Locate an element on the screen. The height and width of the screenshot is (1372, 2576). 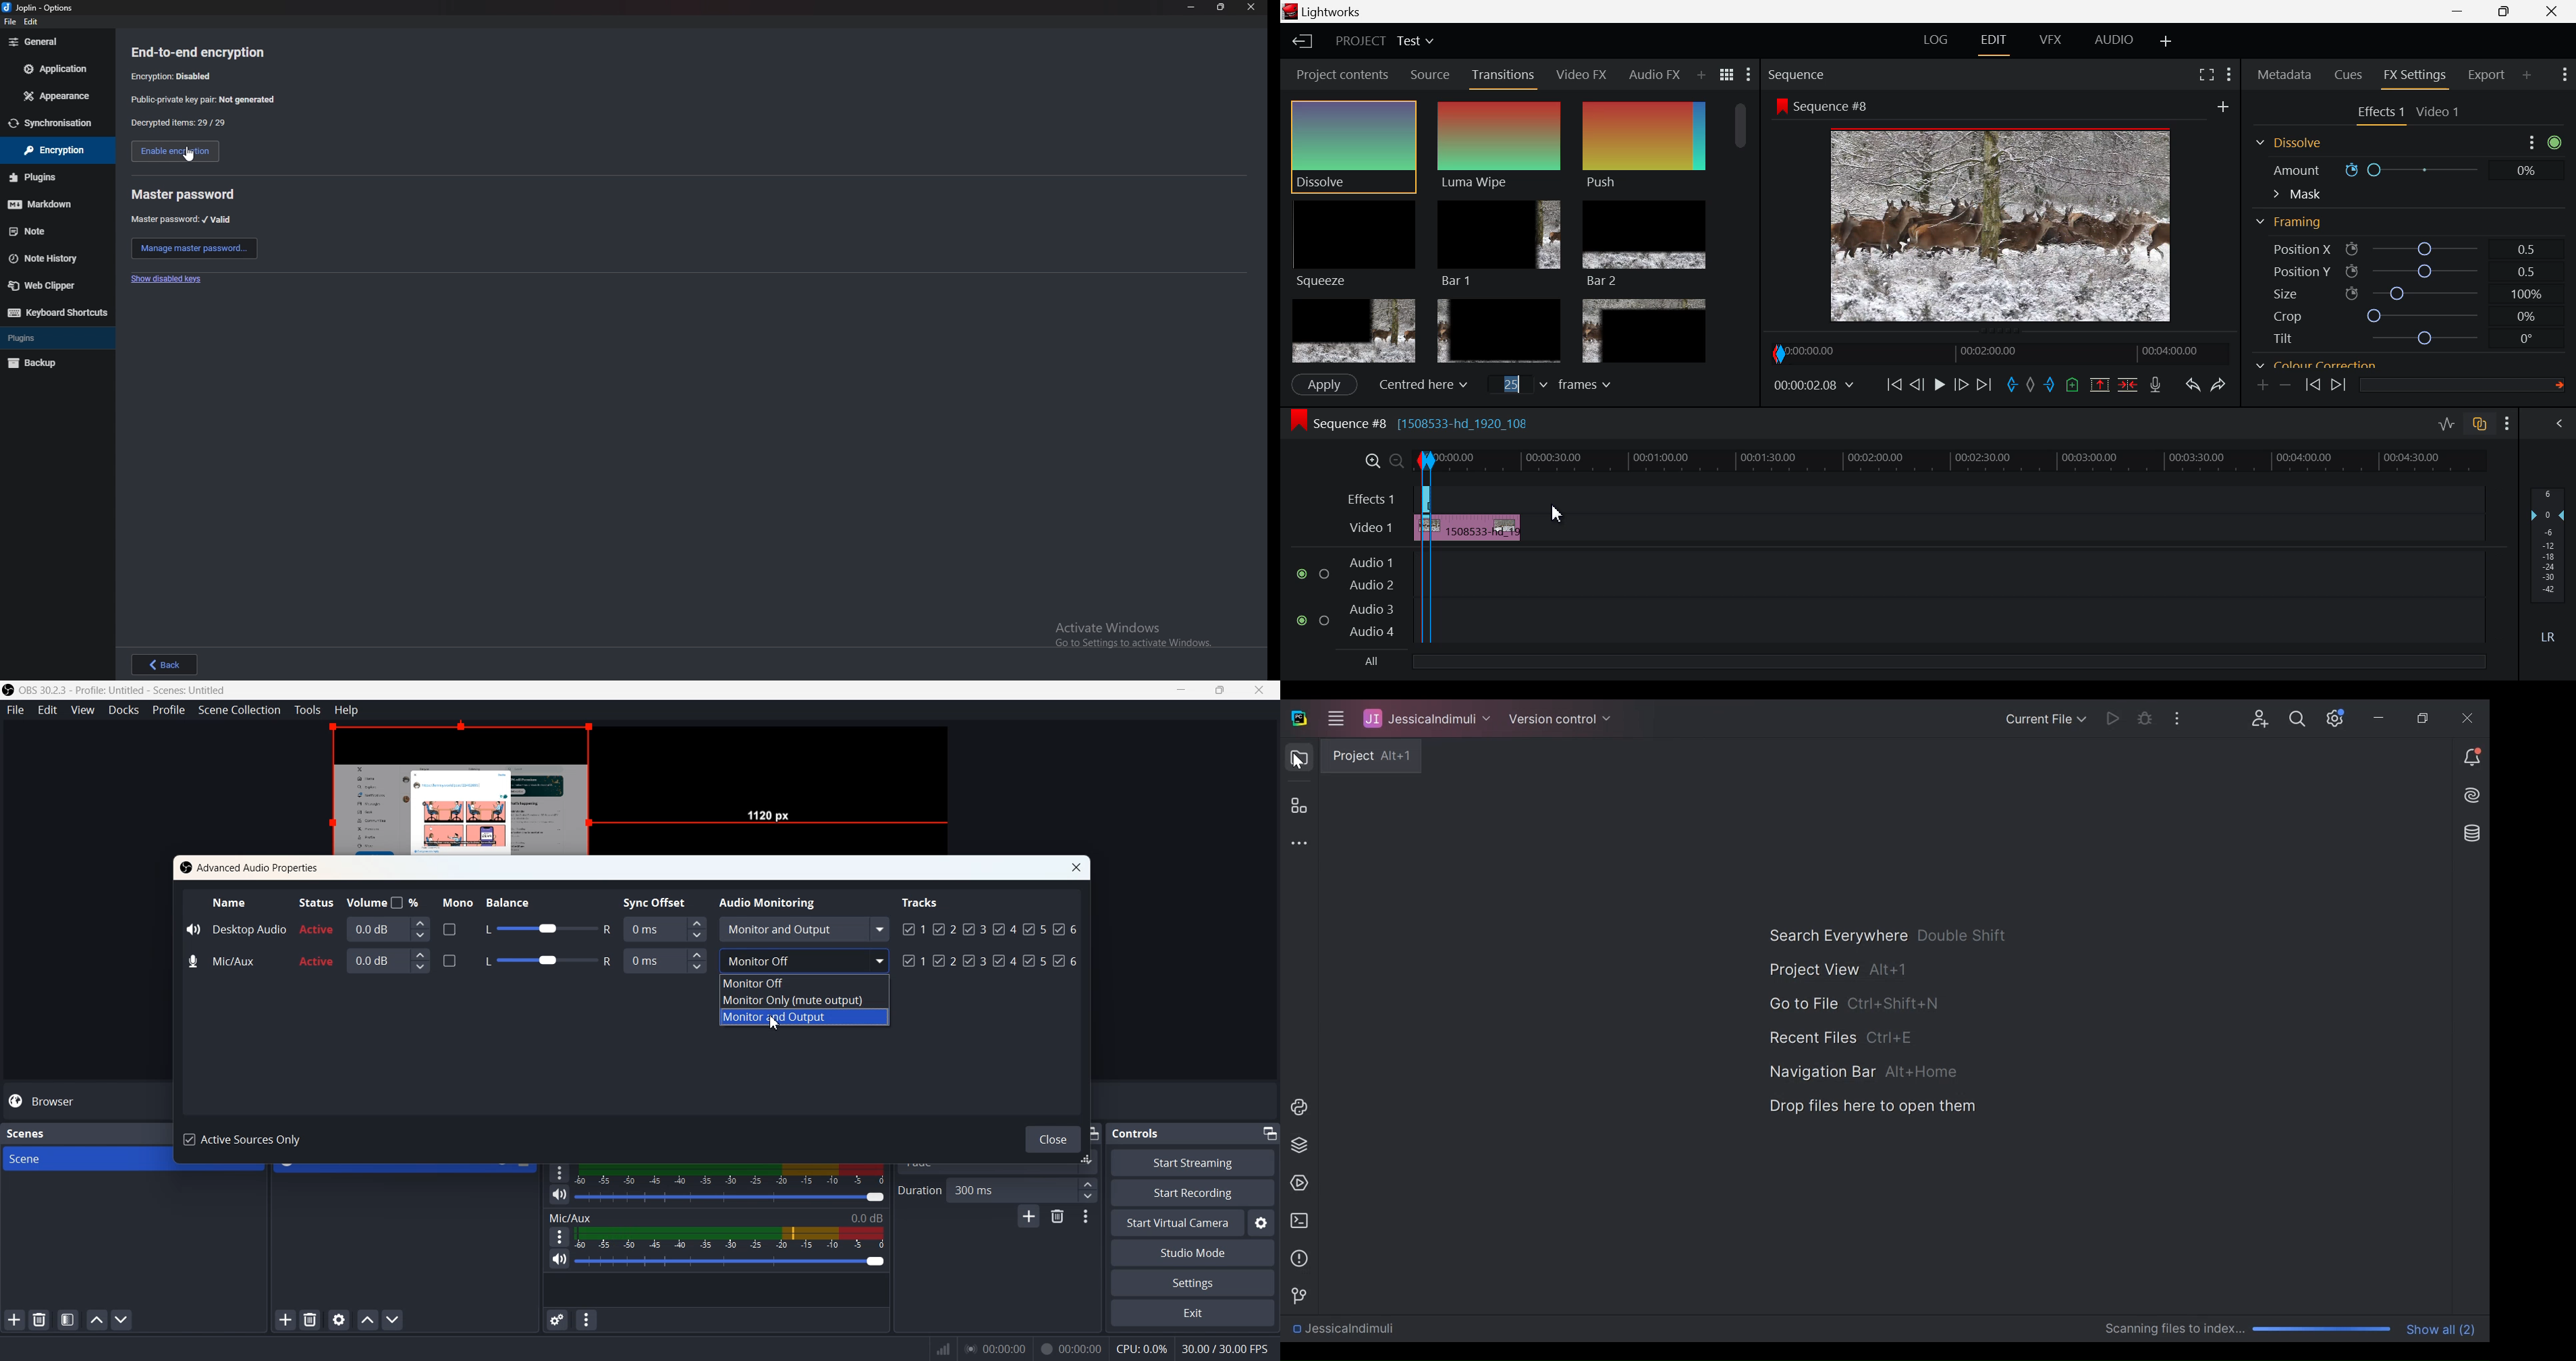
Balance is located at coordinates (520, 900).